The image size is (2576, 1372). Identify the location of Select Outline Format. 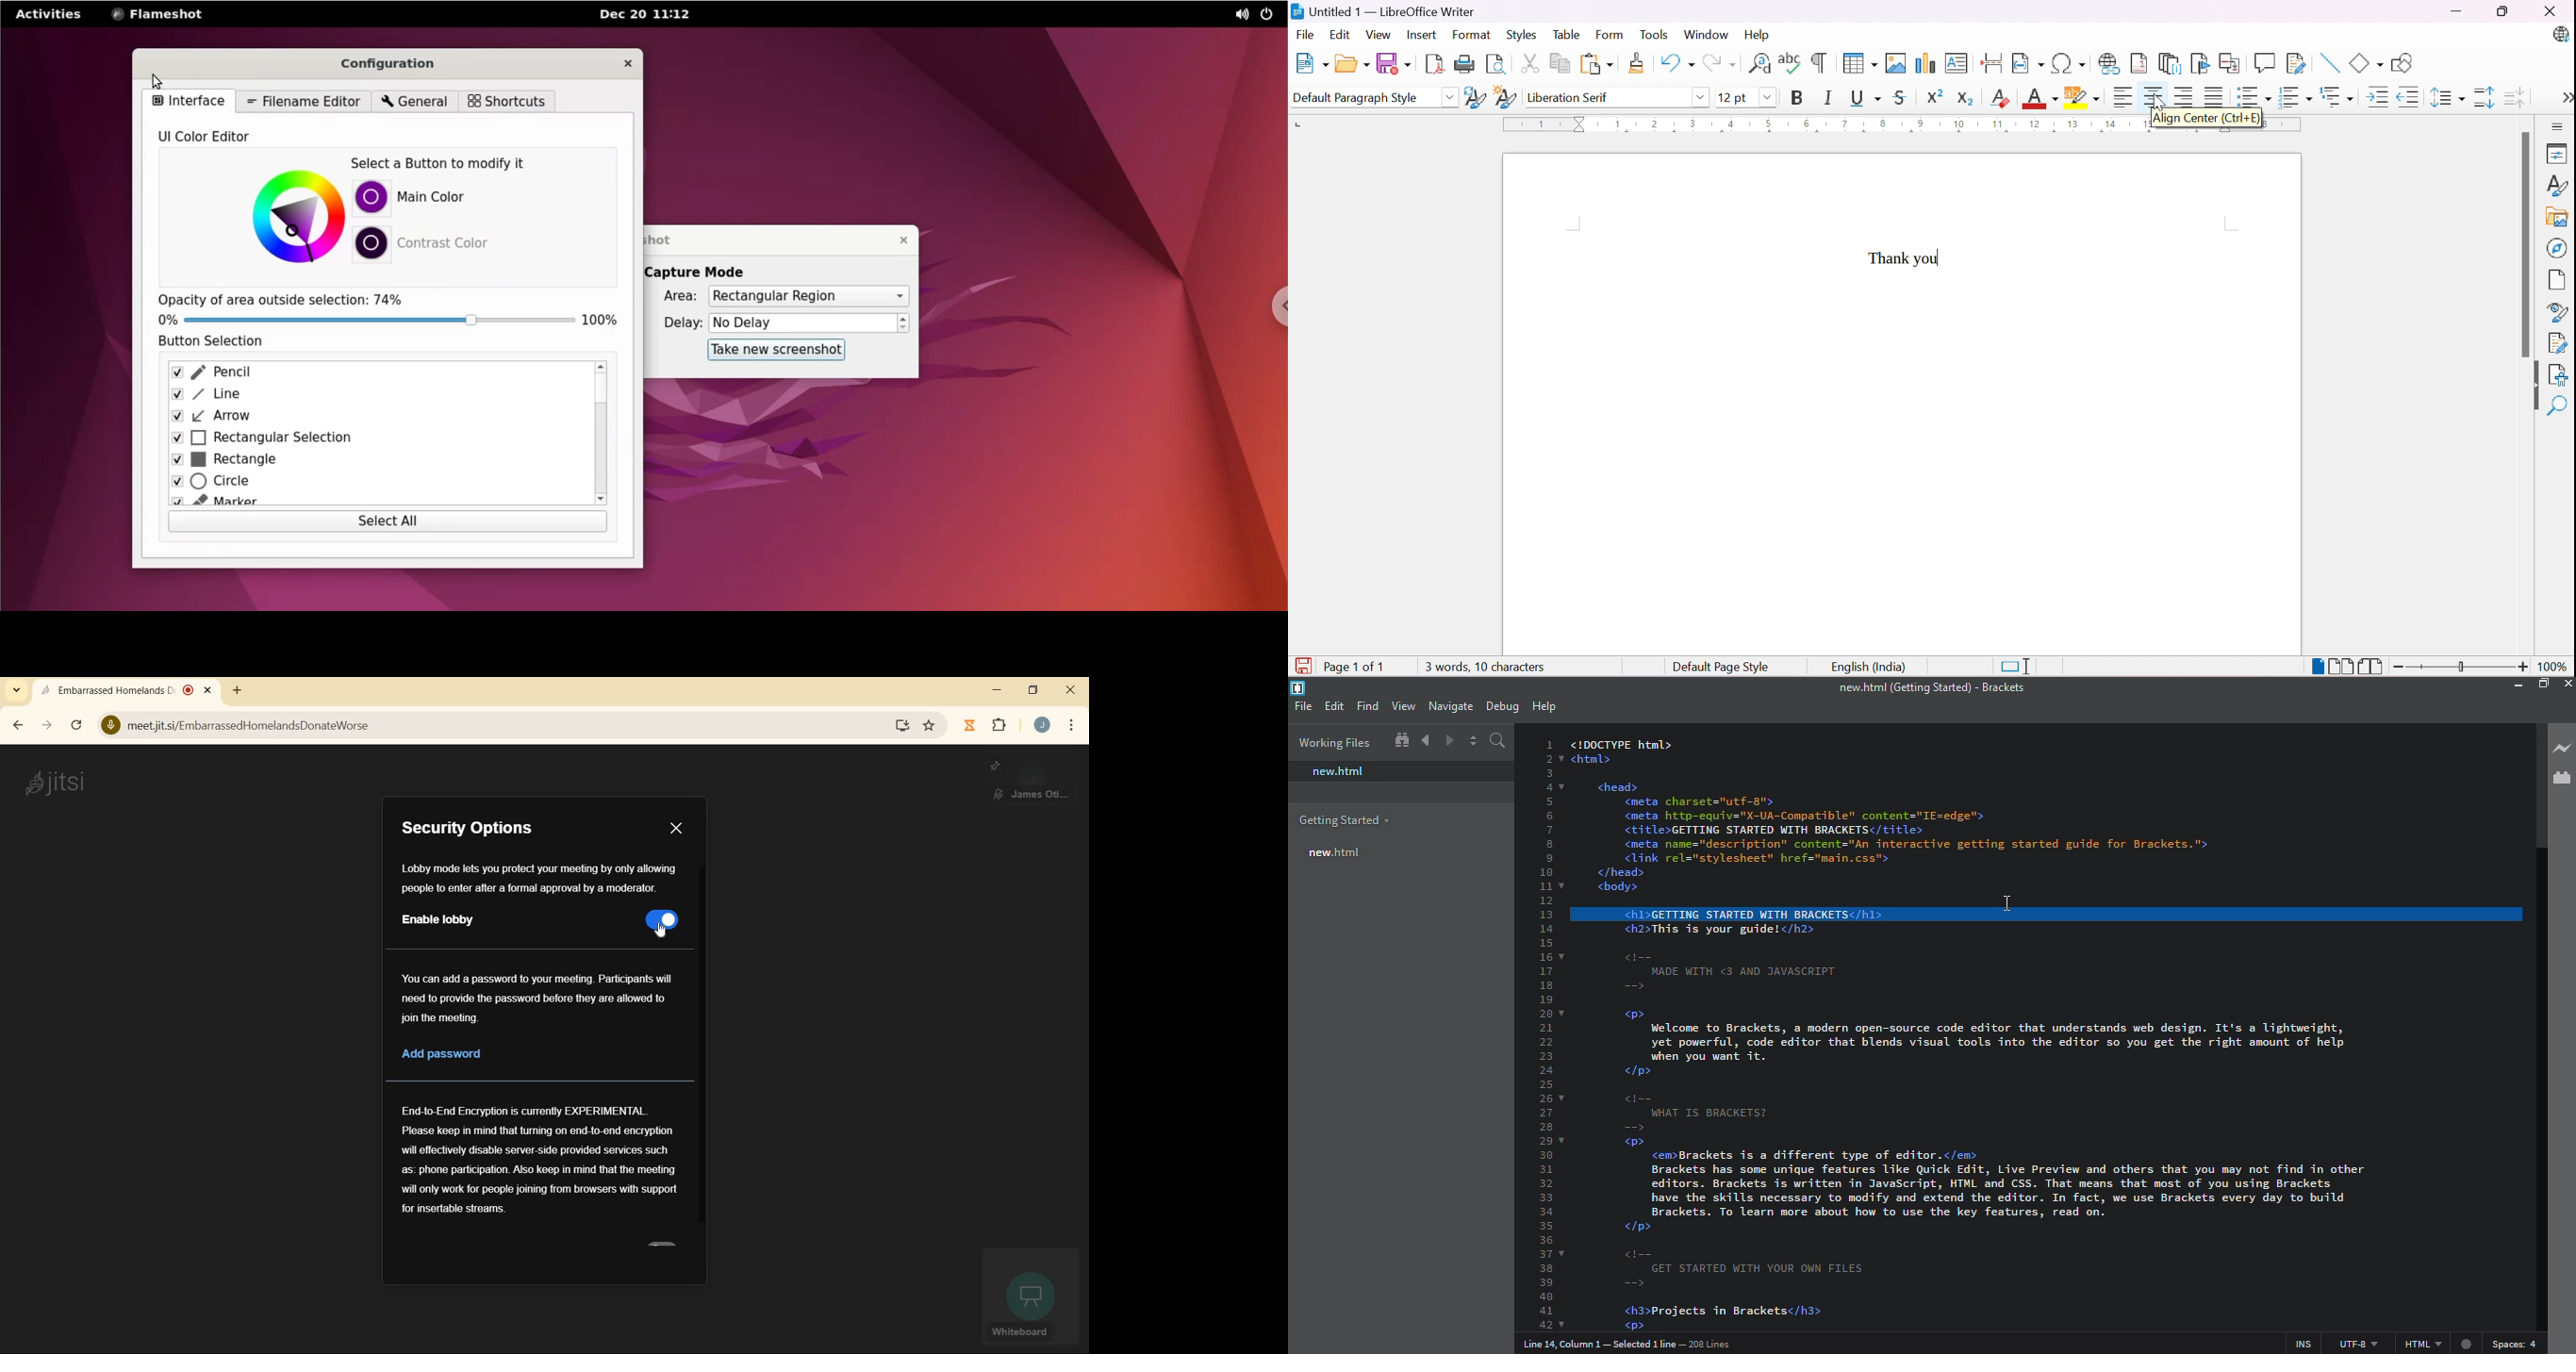
(2336, 97).